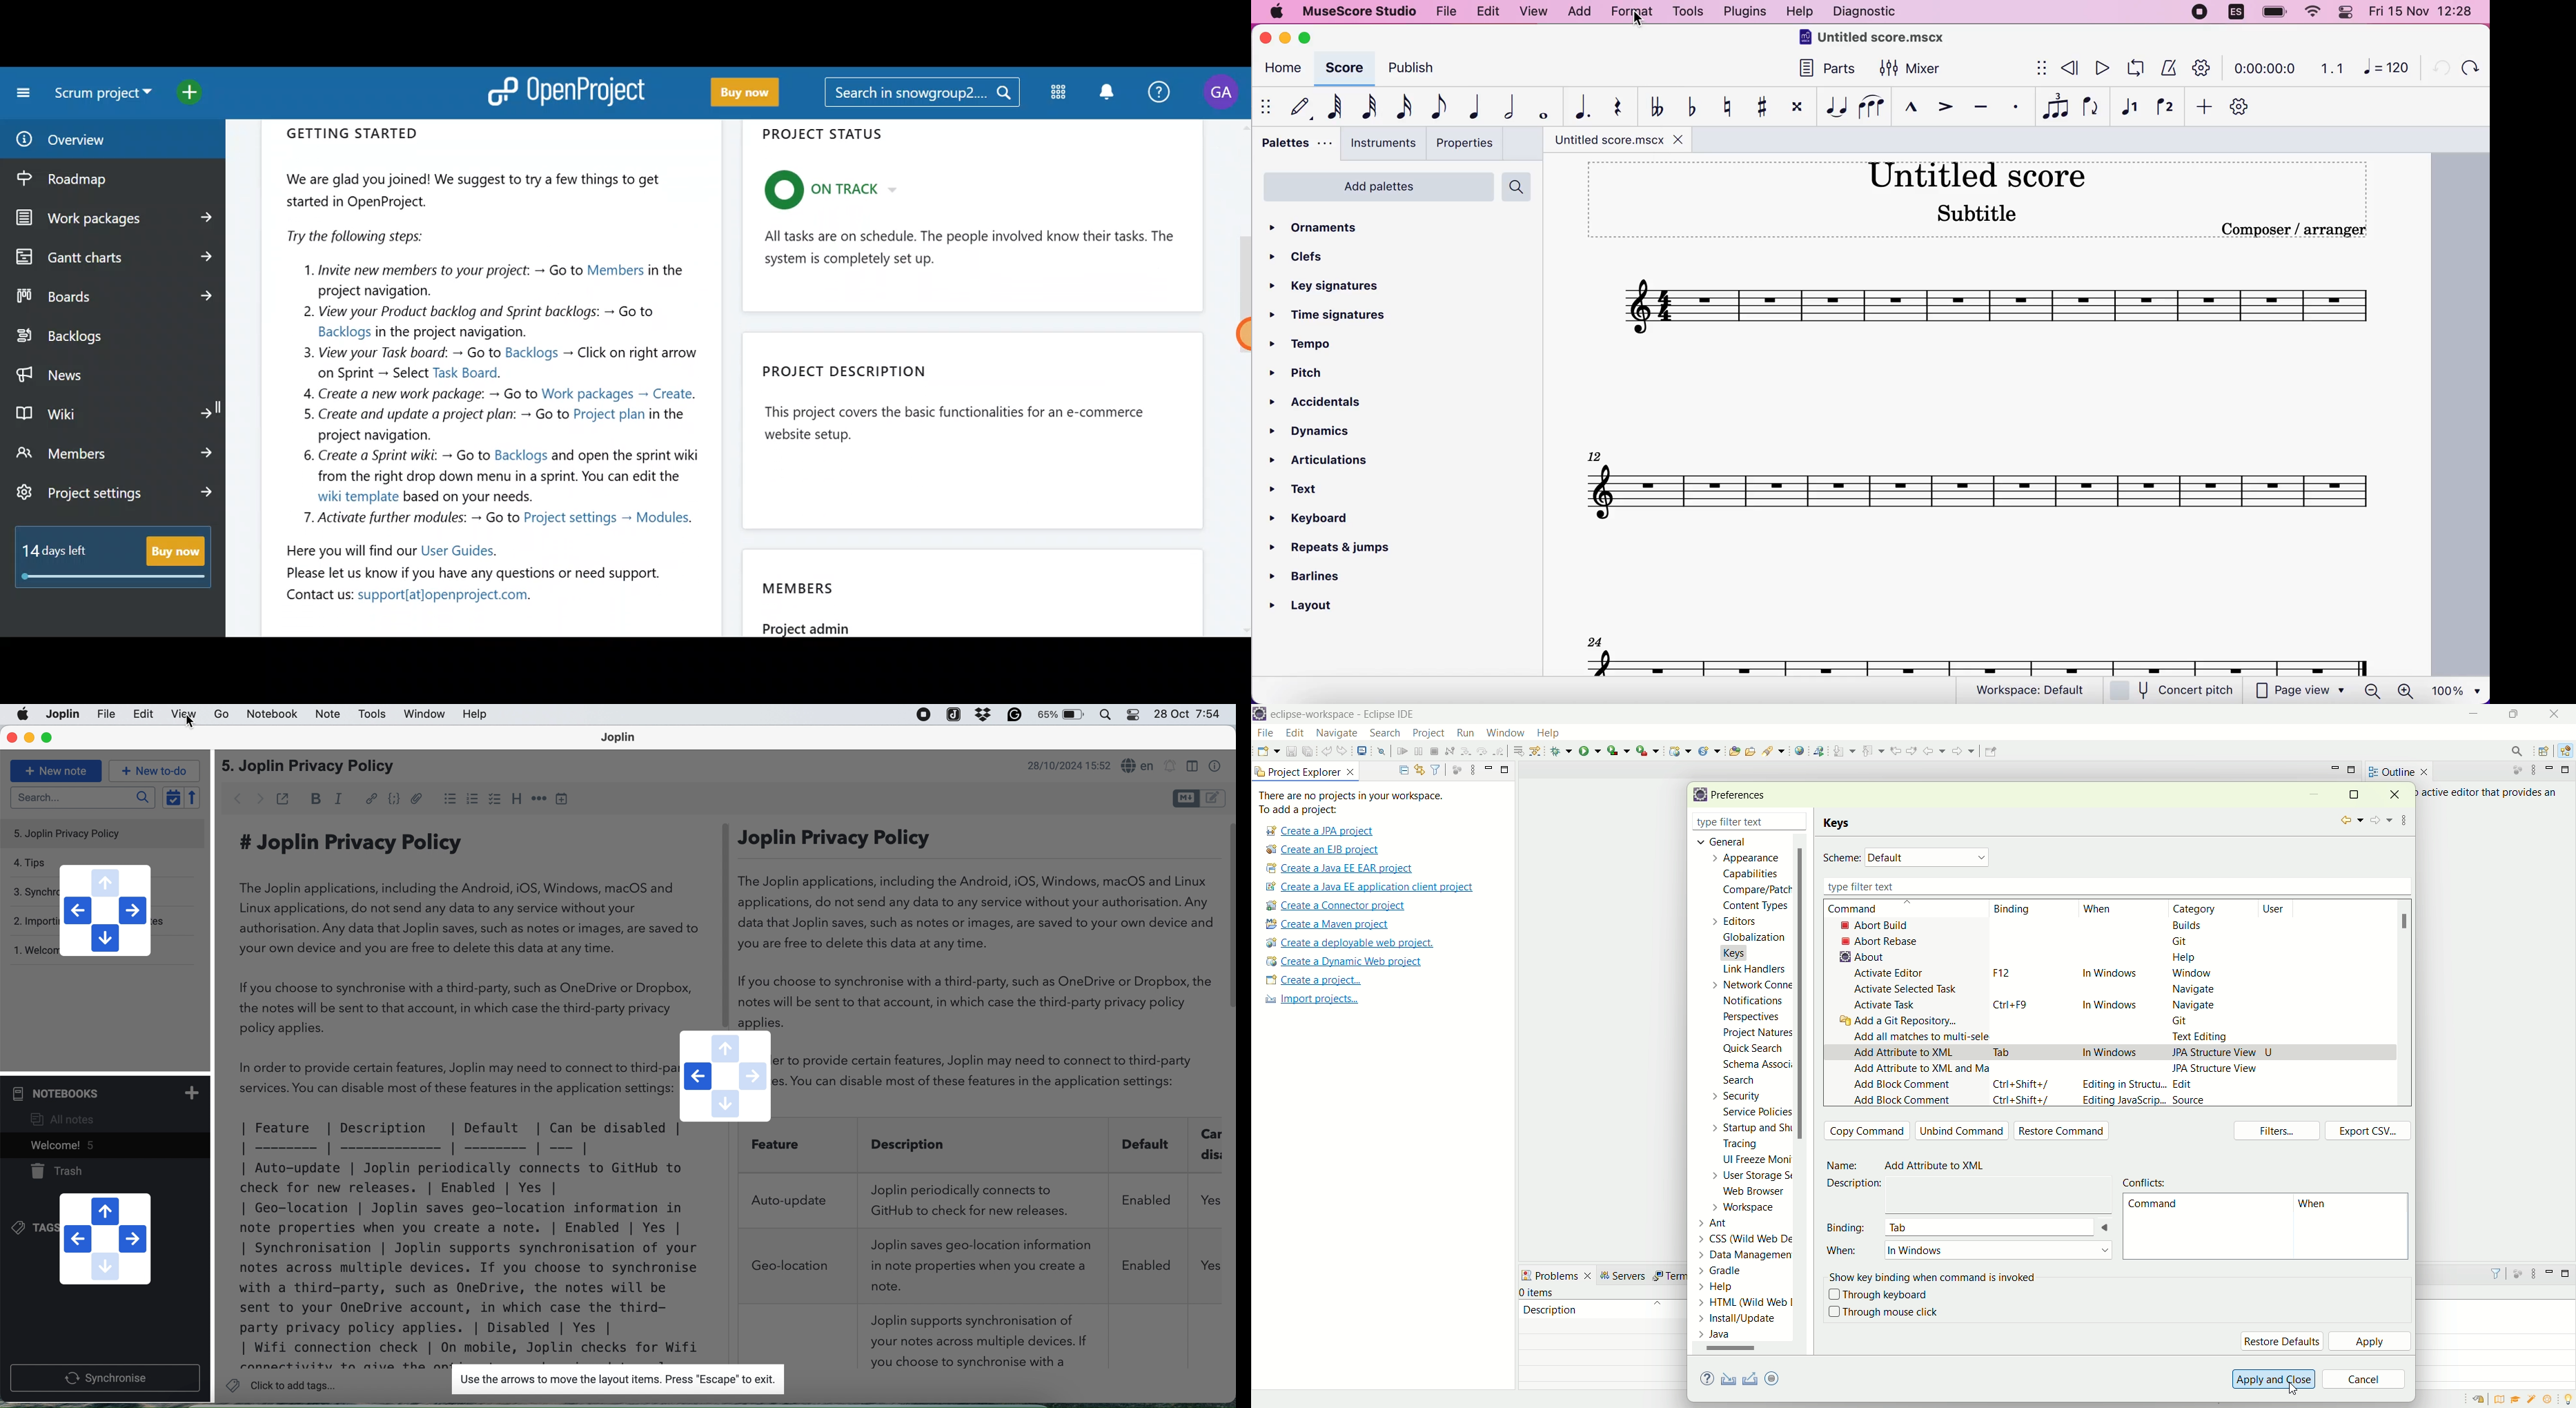  What do you see at coordinates (24, 714) in the screenshot?
I see `Apple menu` at bounding box center [24, 714].